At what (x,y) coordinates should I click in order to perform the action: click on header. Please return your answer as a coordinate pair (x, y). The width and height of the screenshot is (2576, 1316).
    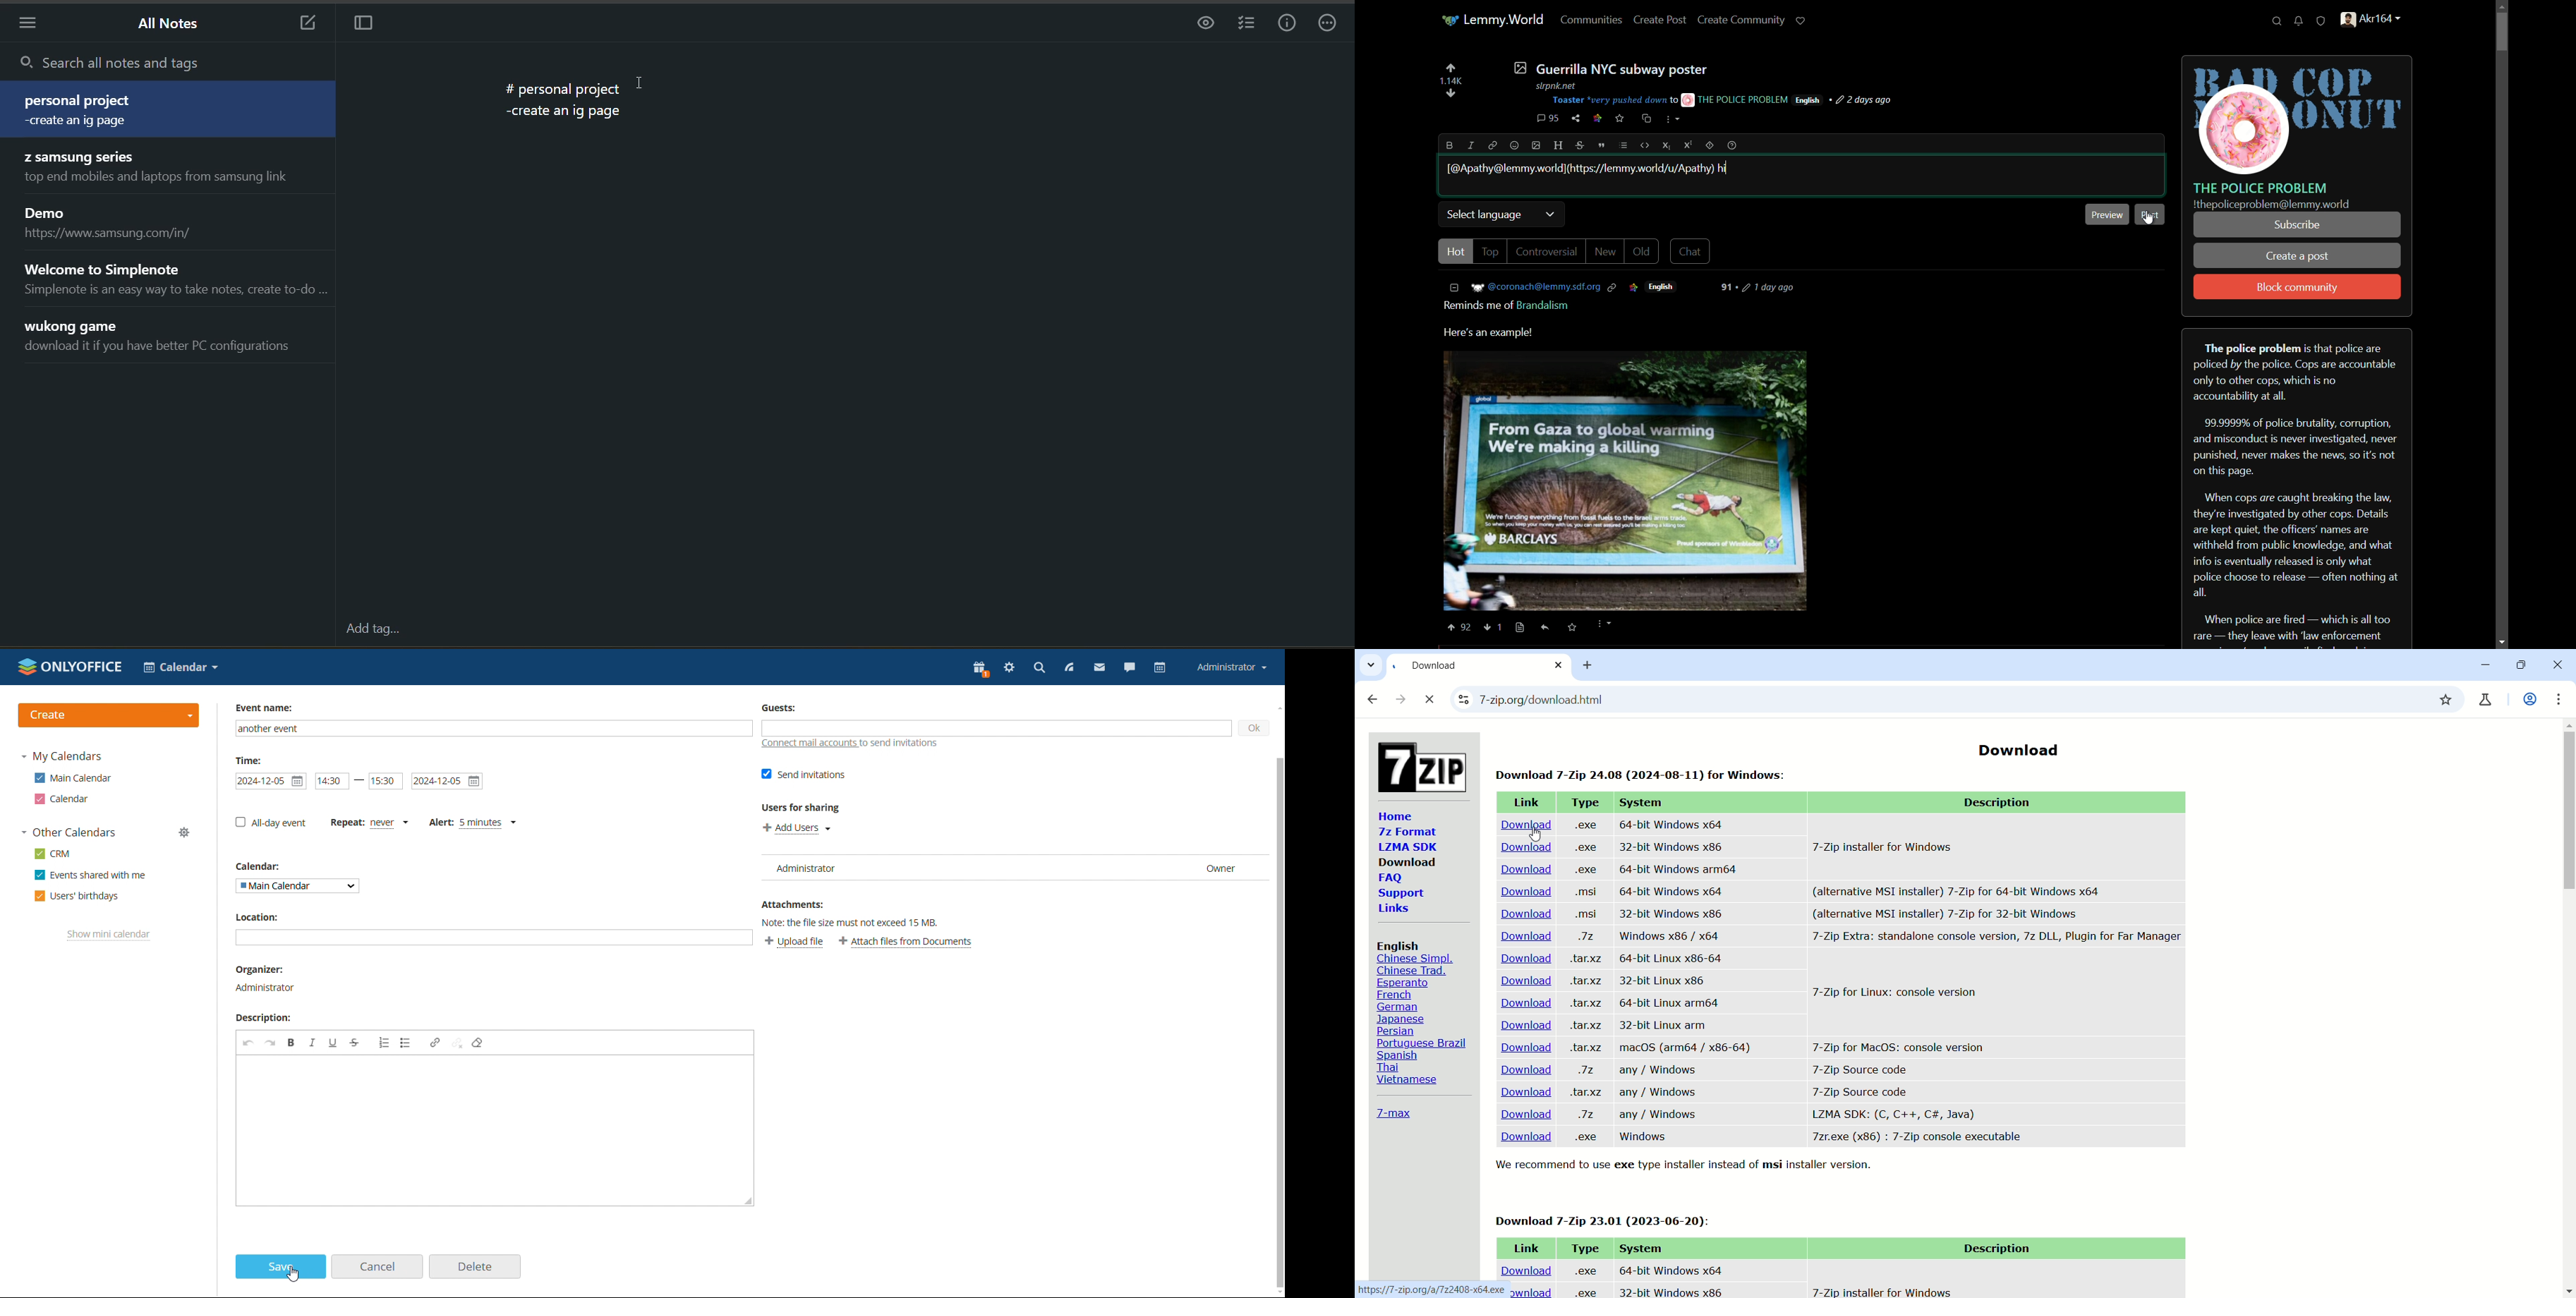
    Looking at the image, I should click on (1559, 146).